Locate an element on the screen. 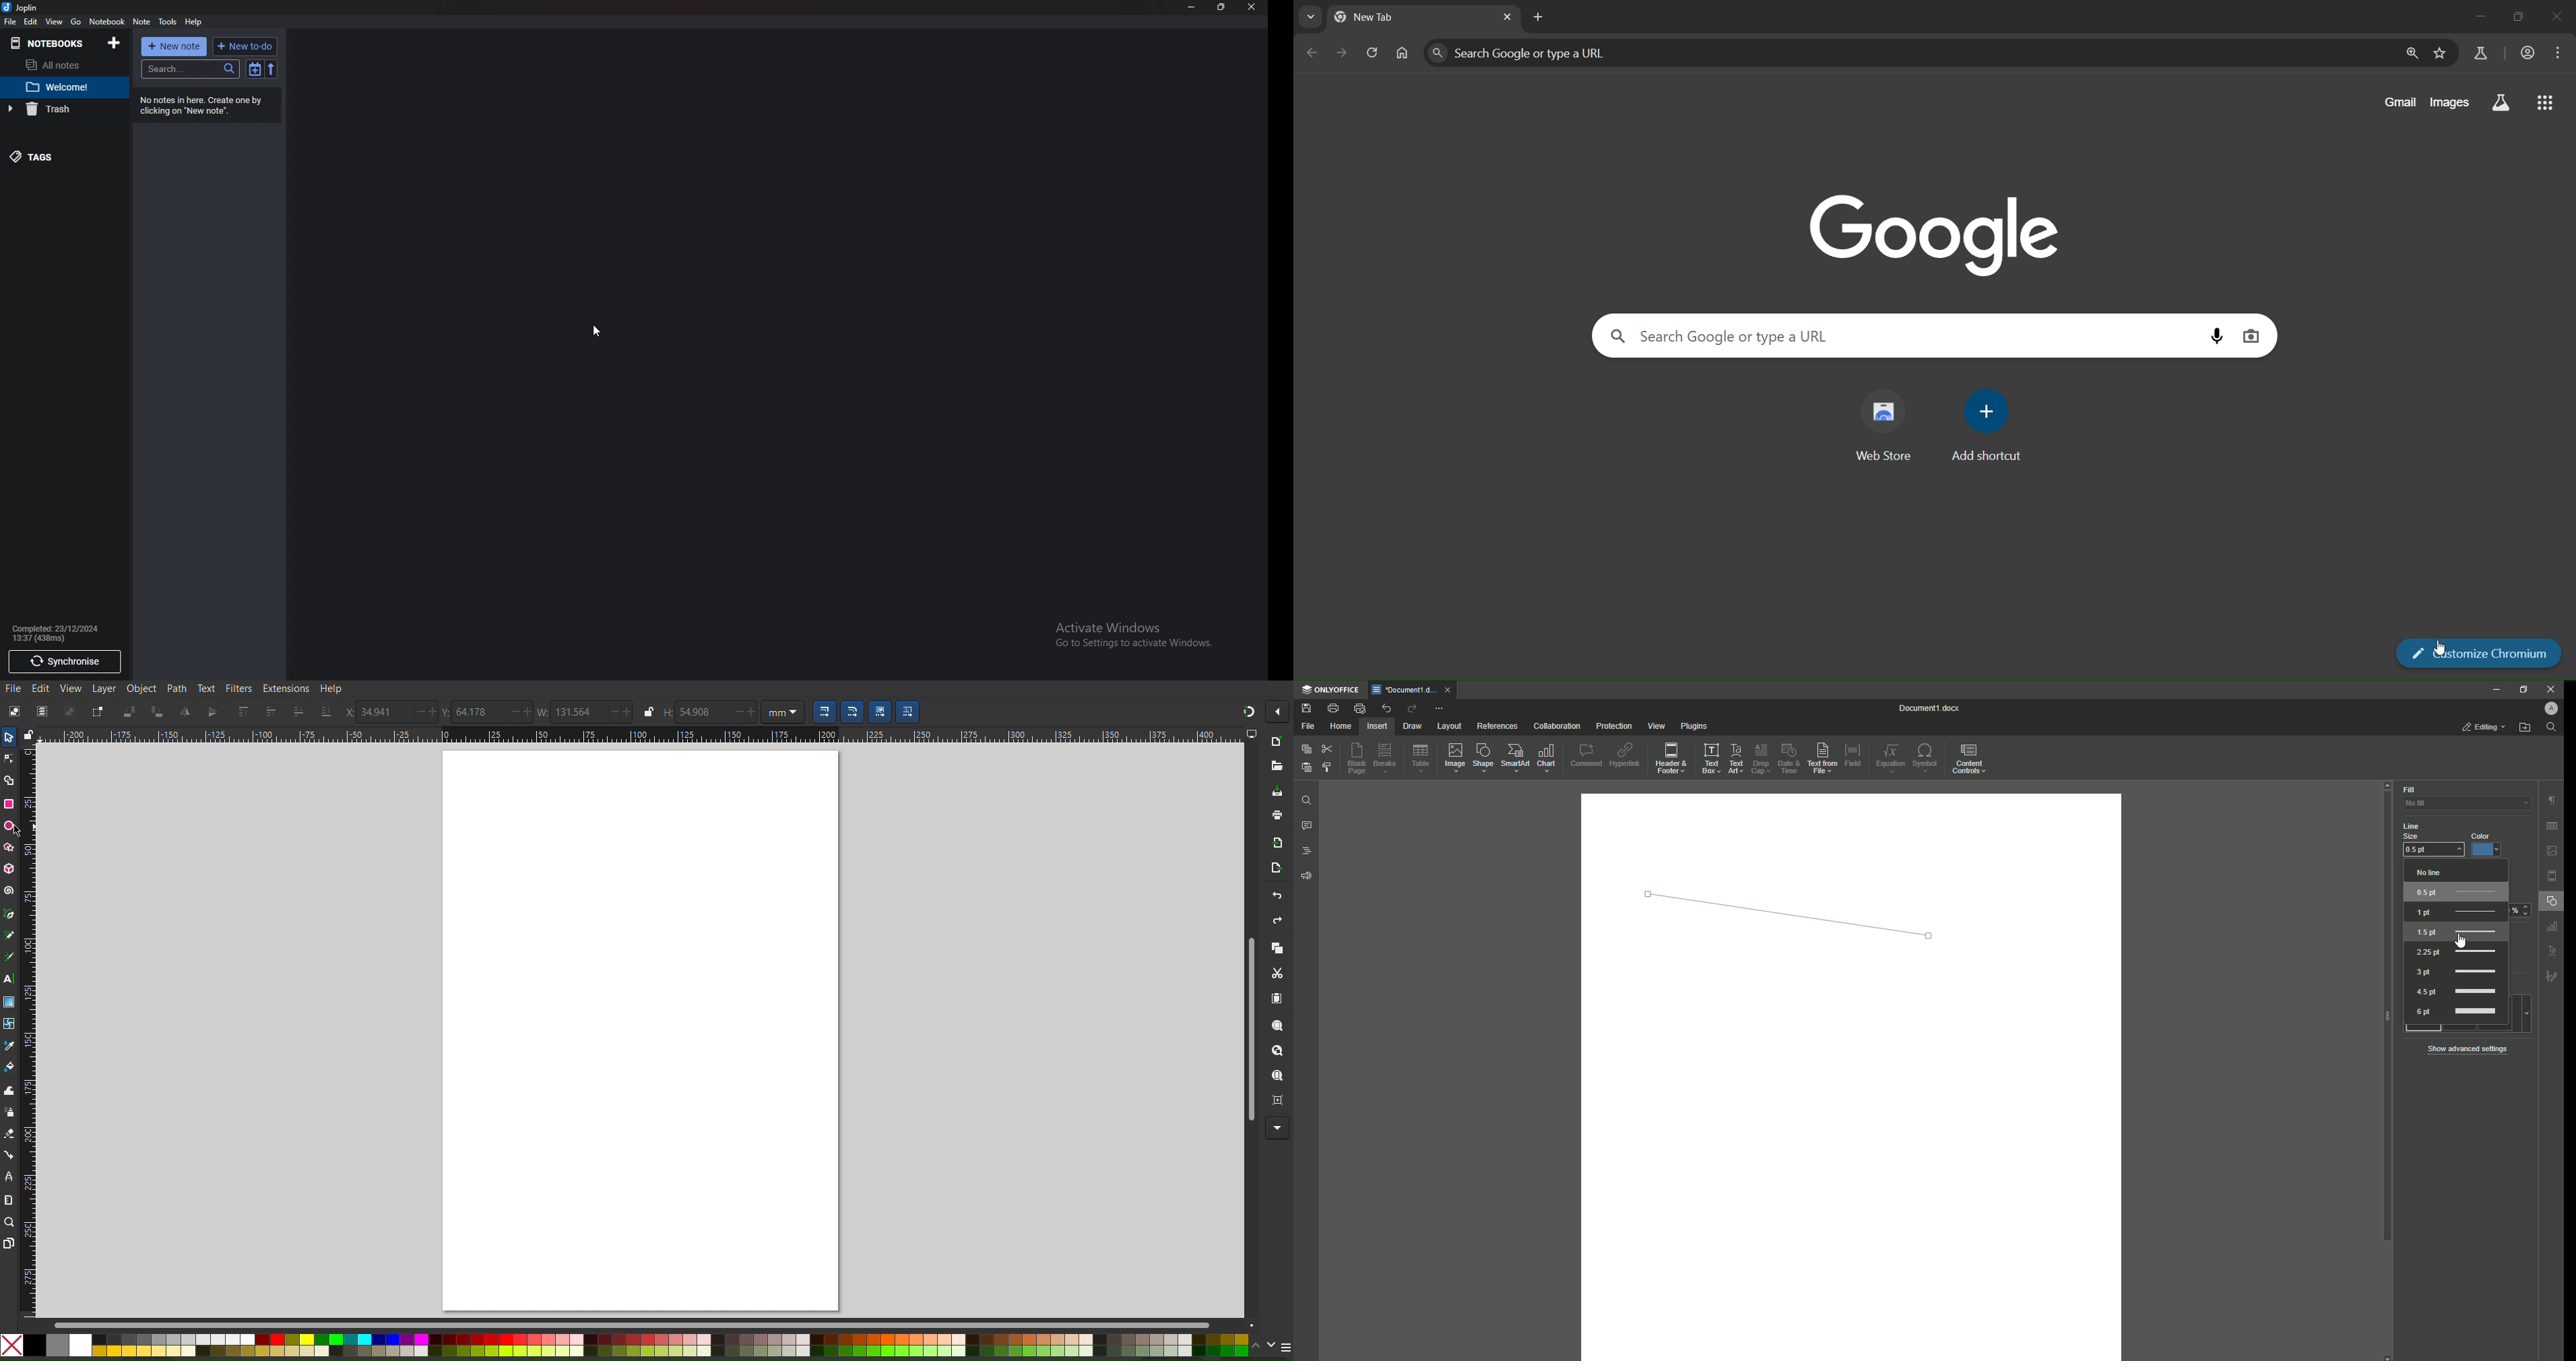 The width and height of the screenshot is (2576, 1372). unit is located at coordinates (782, 711).